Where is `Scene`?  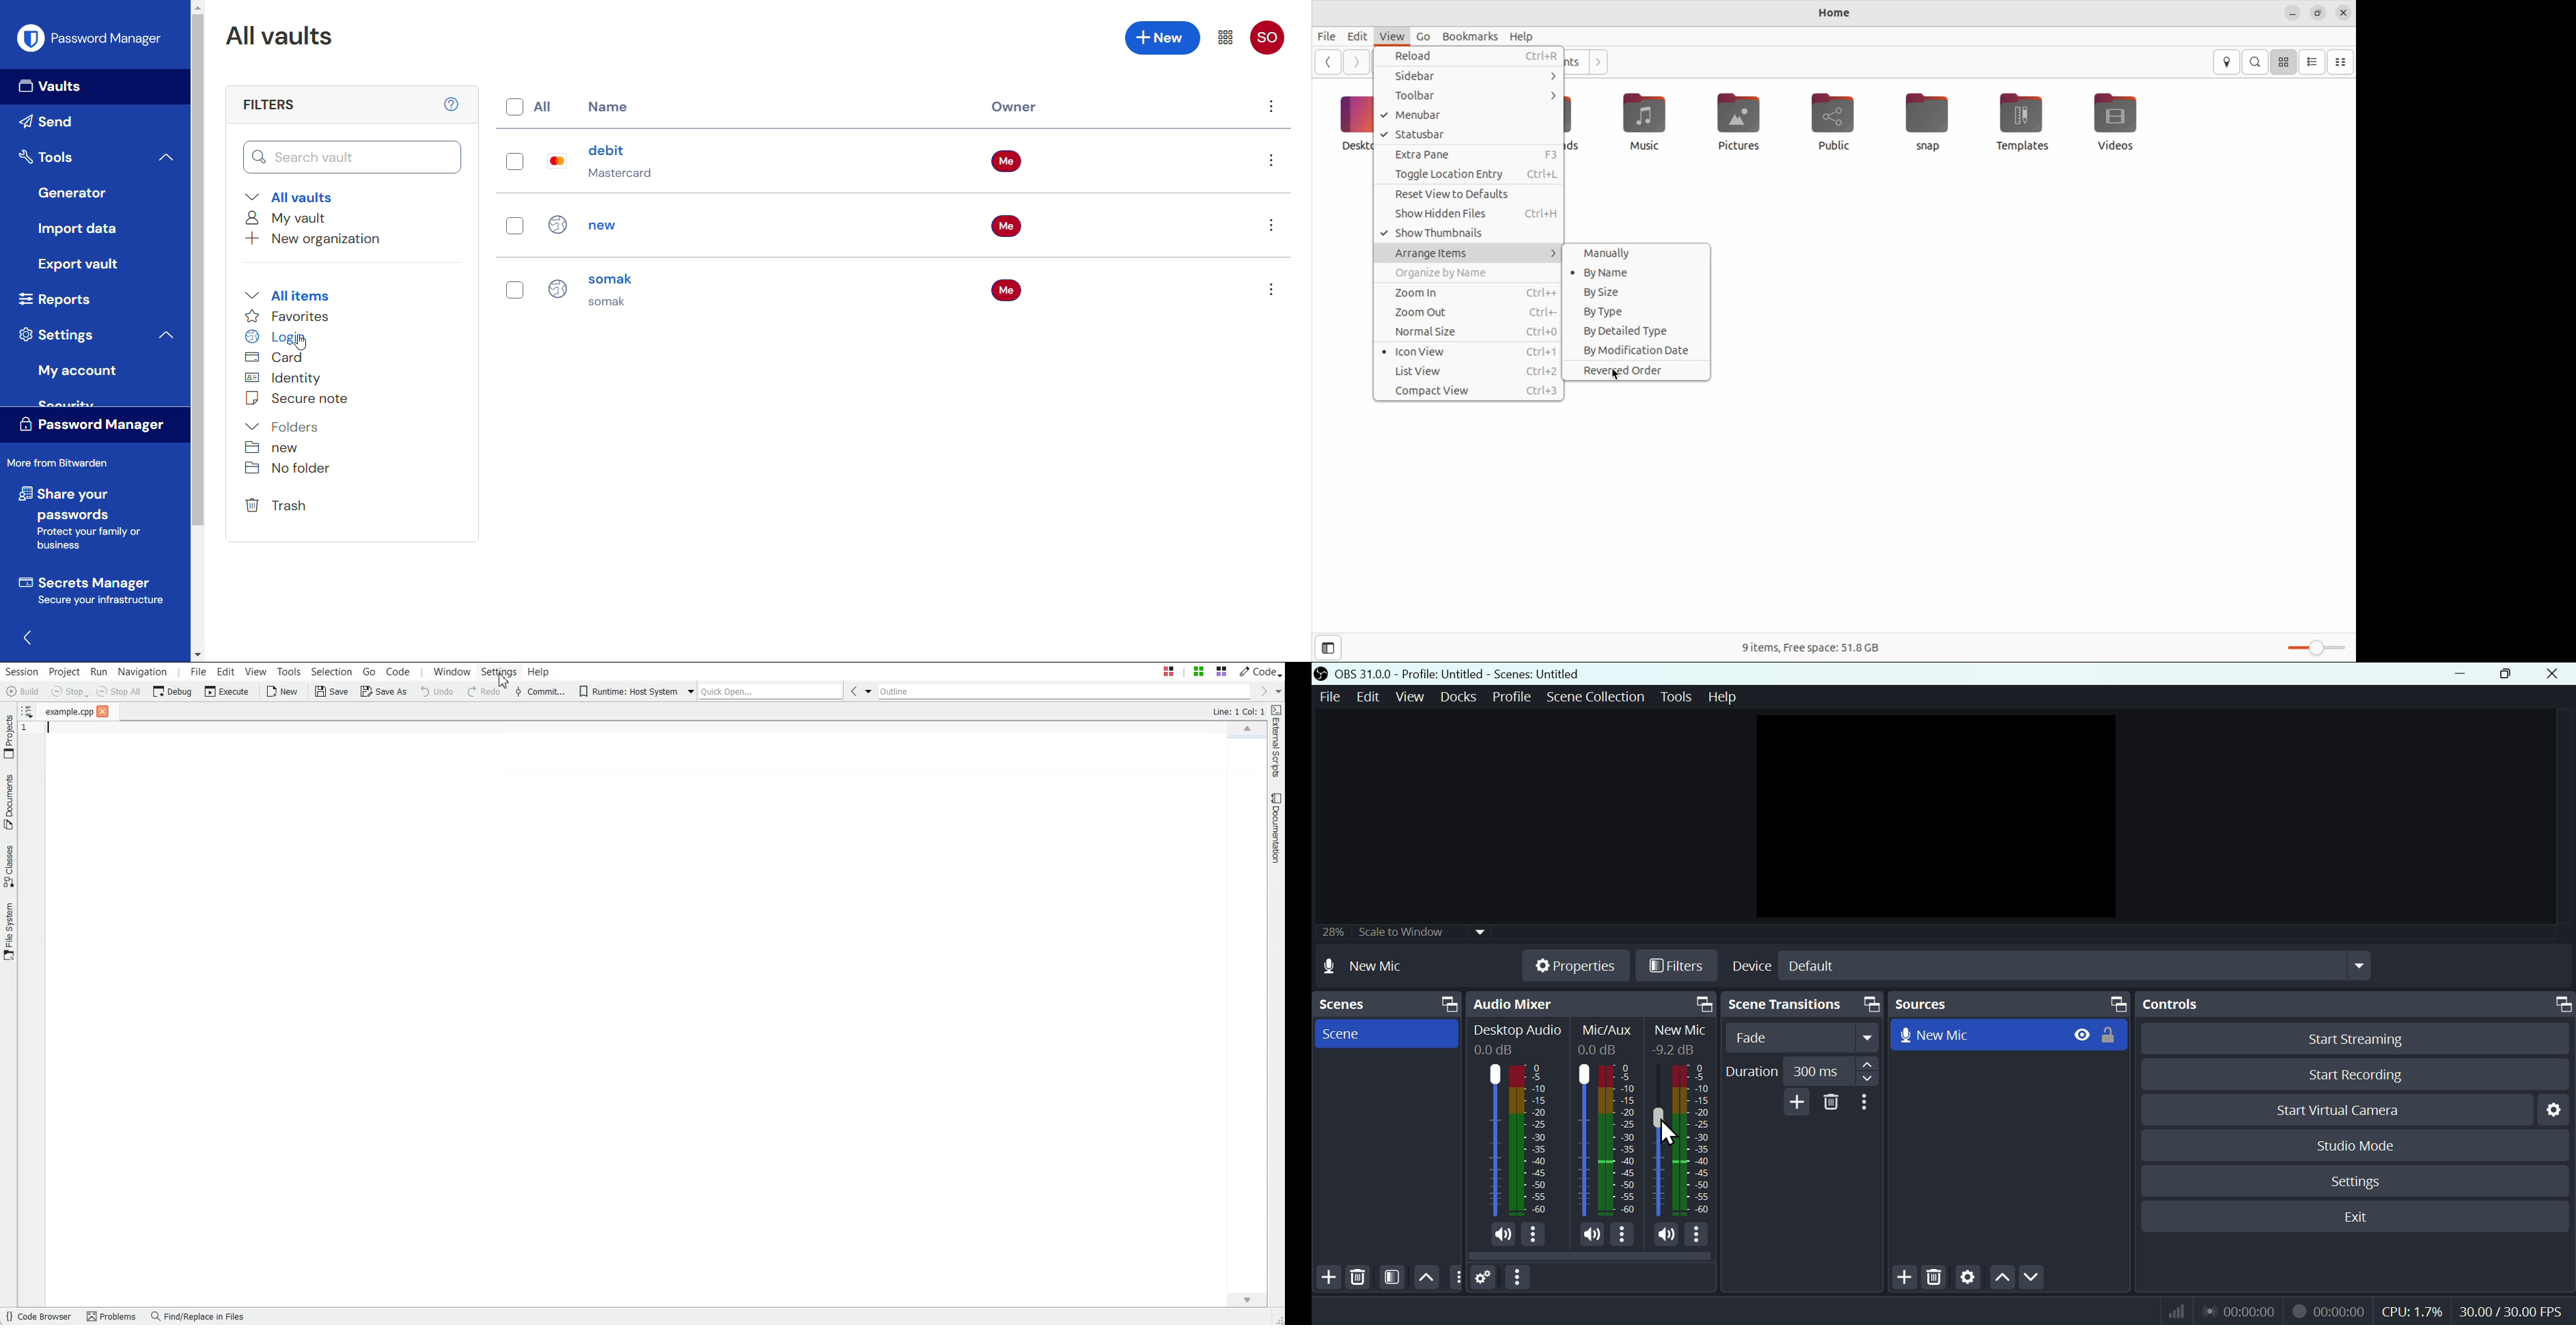
Scene is located at coordinates (1383, 1033).